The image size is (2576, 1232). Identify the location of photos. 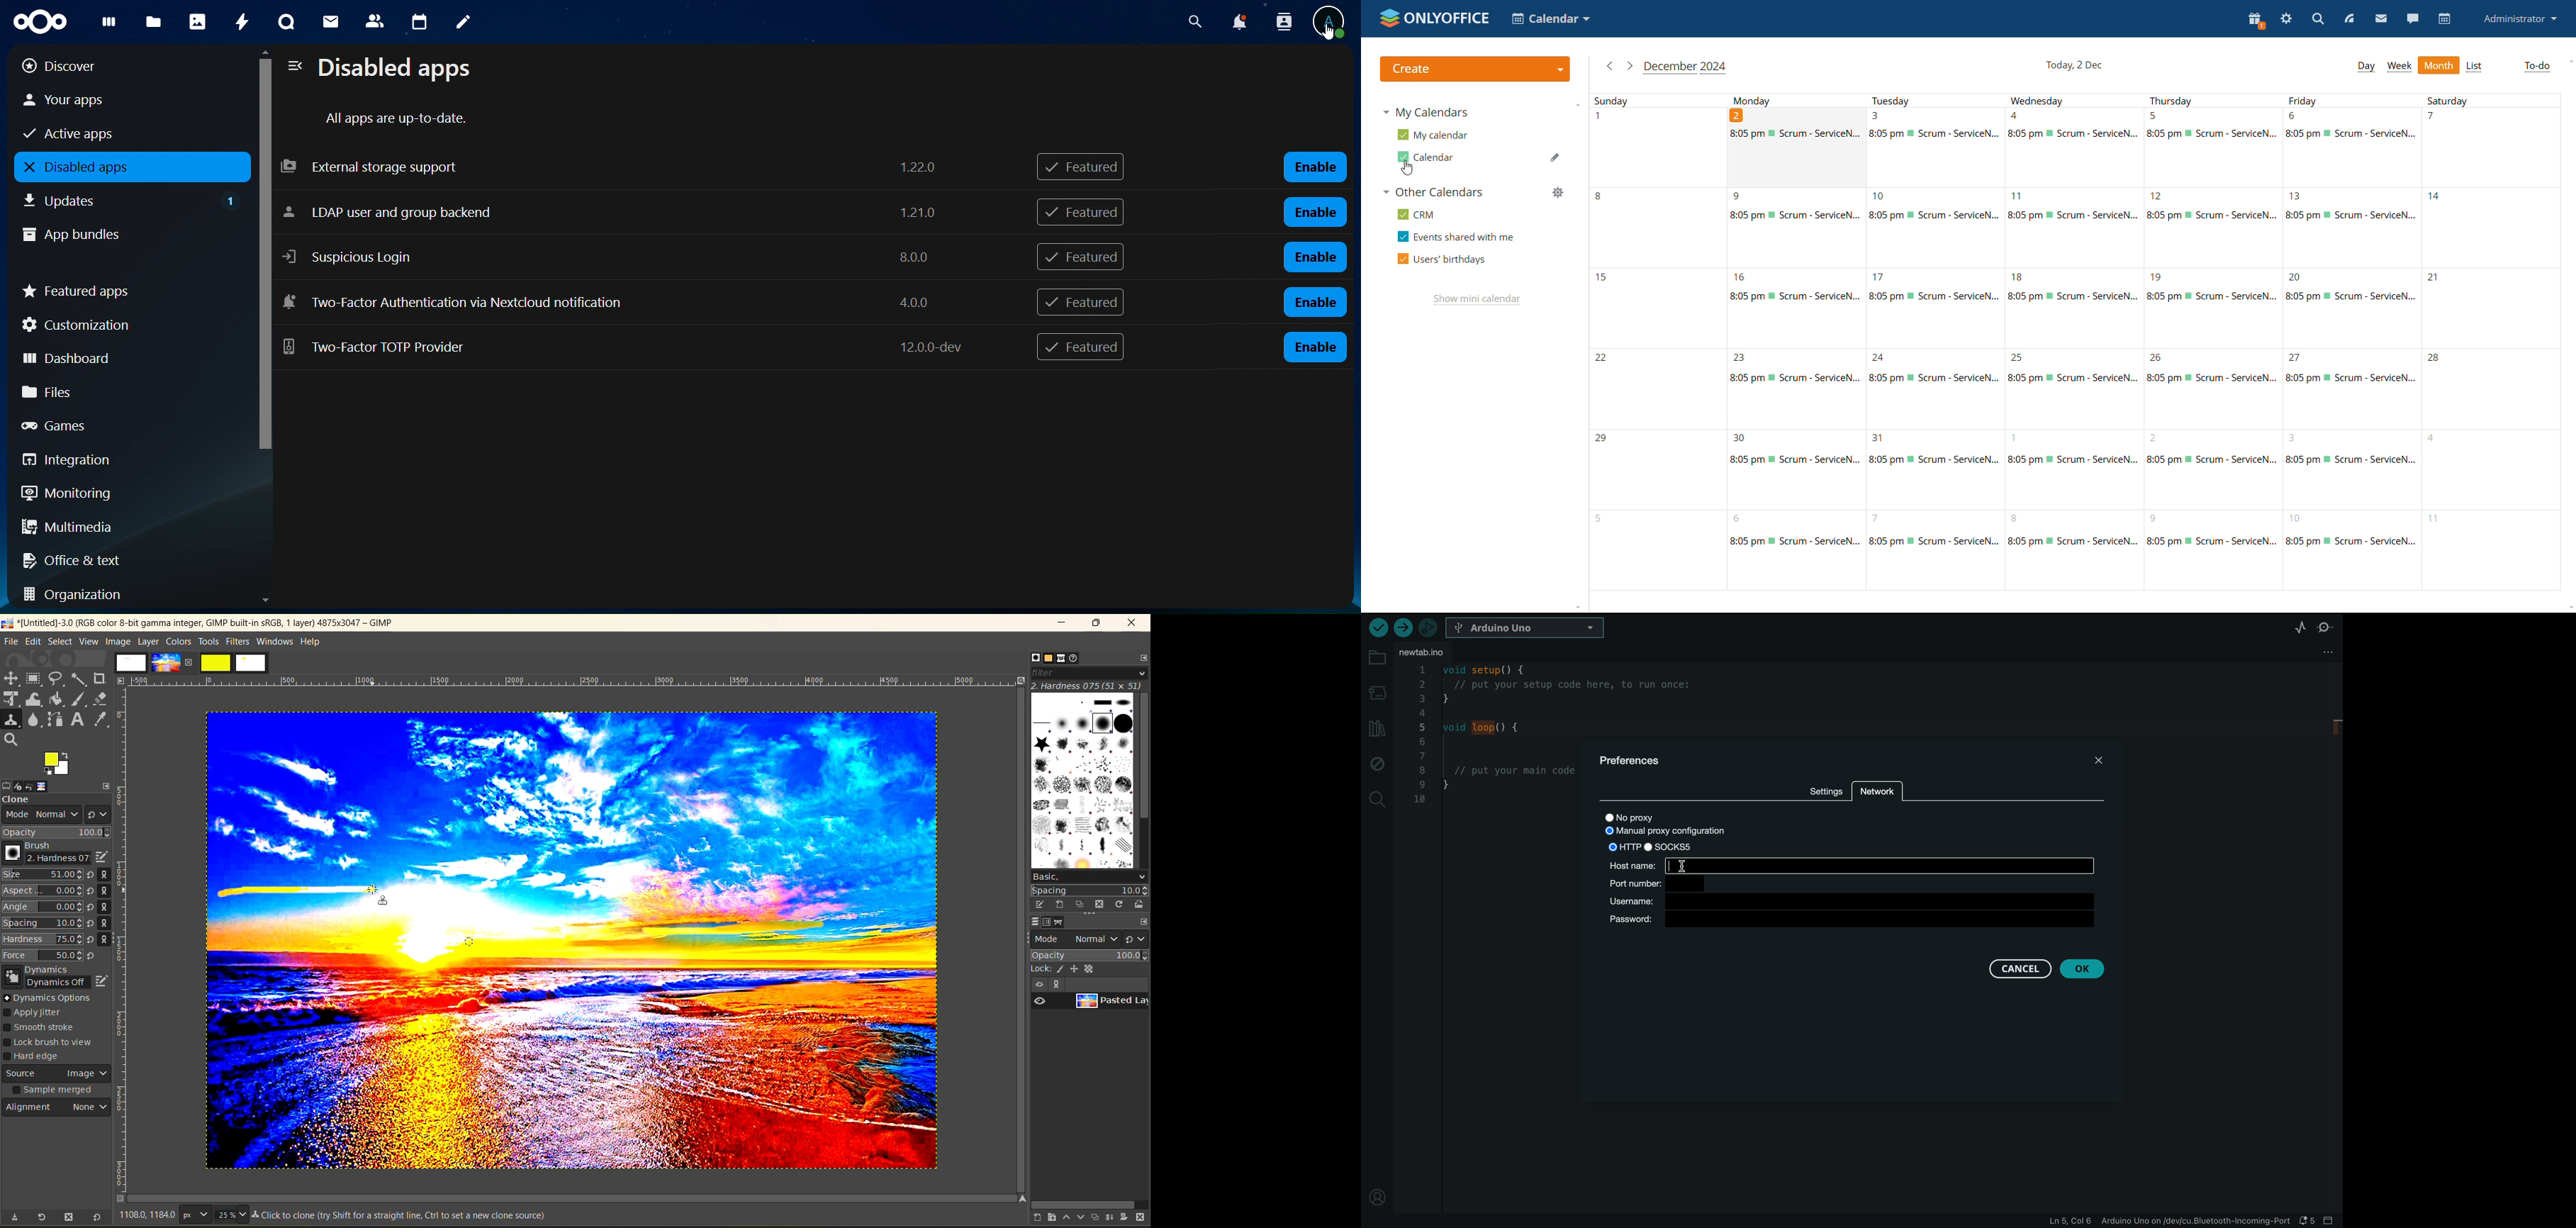
(197, 21).